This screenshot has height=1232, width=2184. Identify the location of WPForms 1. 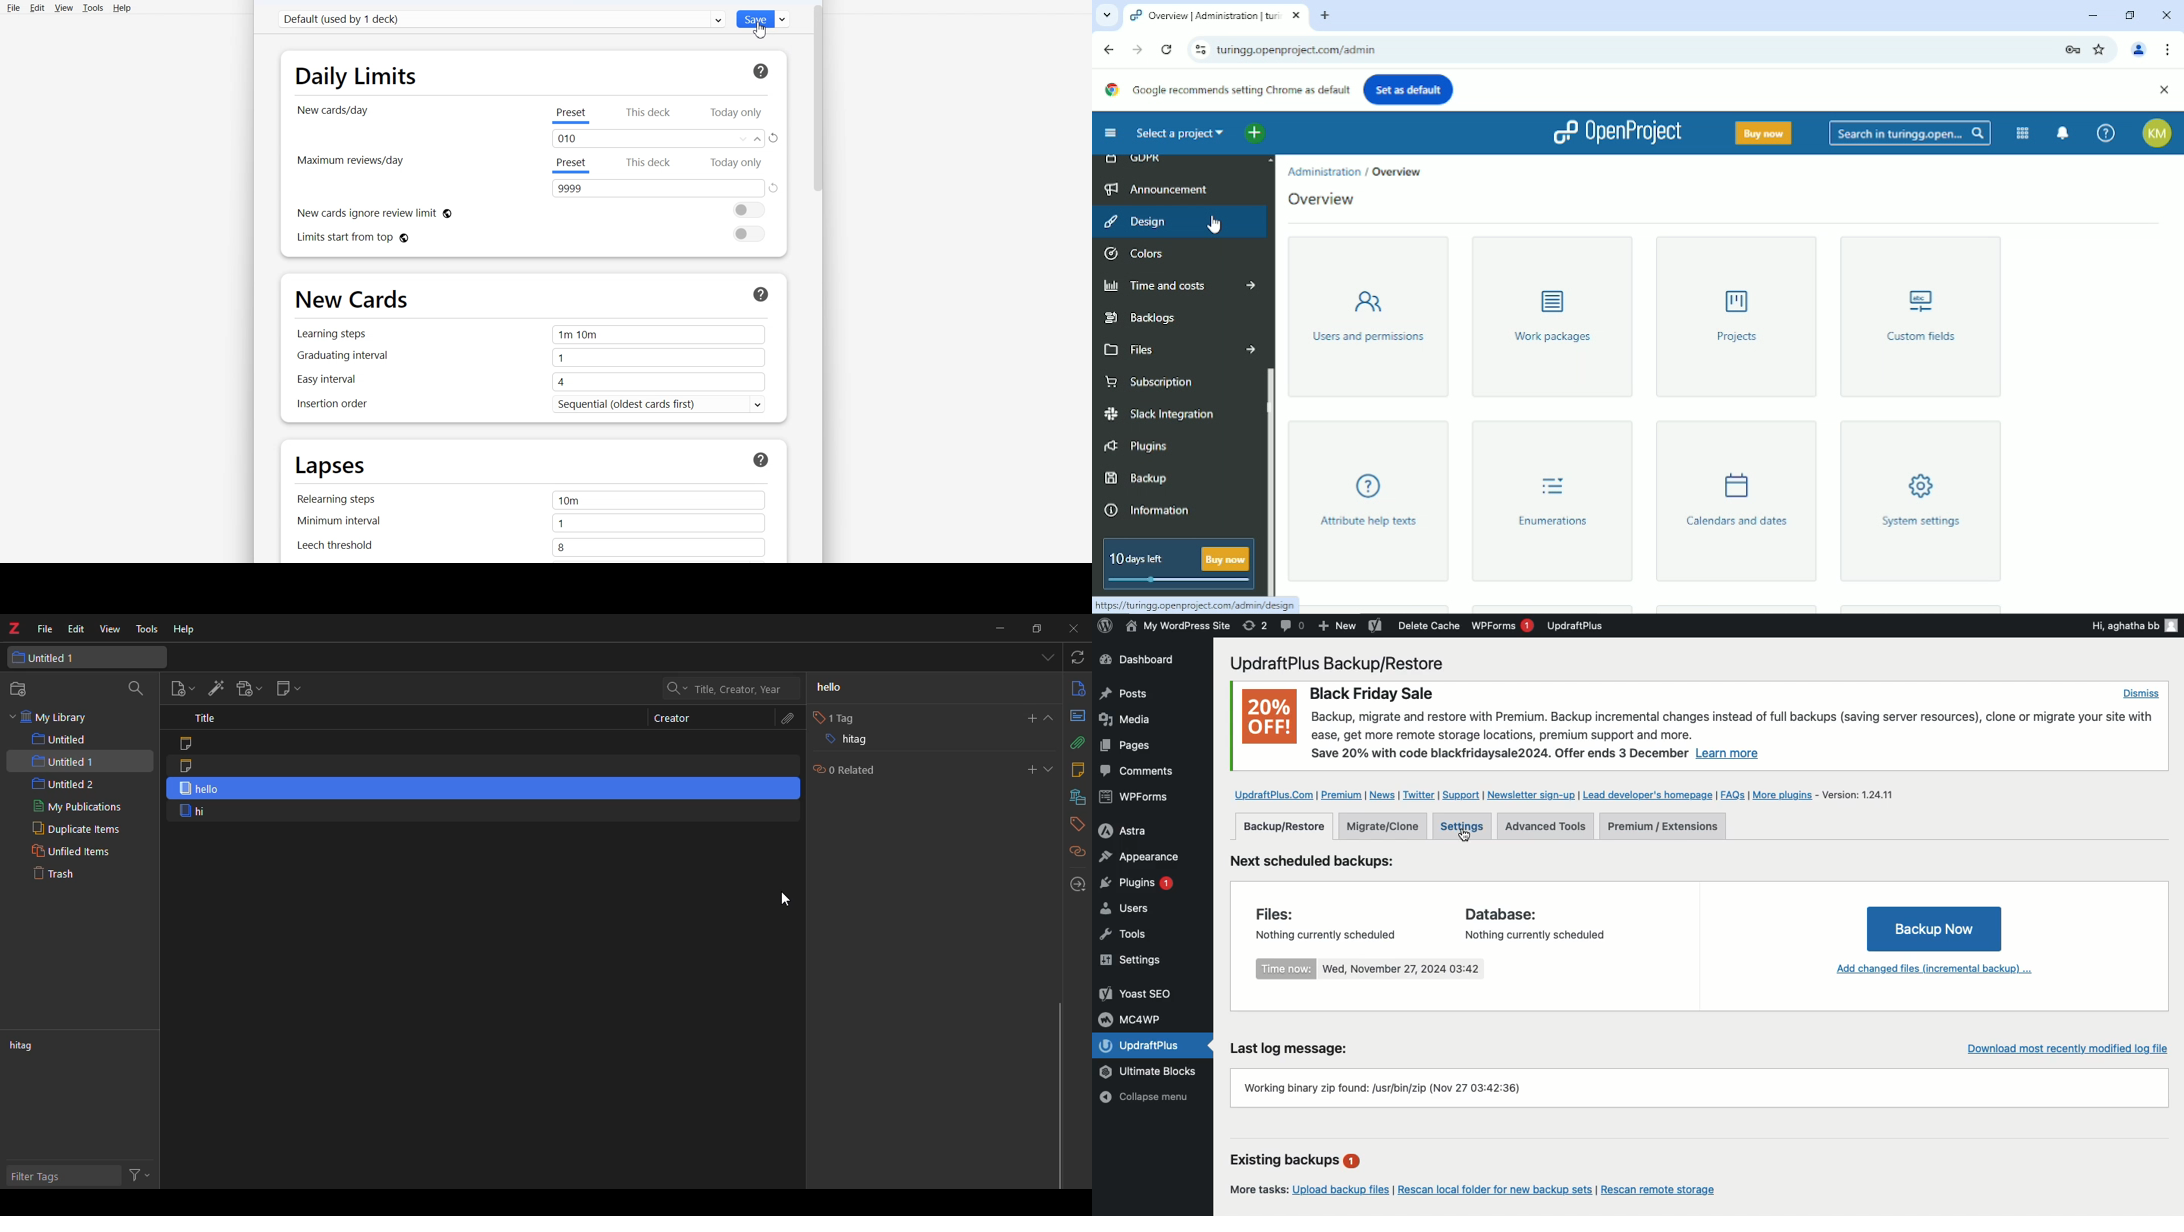
(1502, 625).